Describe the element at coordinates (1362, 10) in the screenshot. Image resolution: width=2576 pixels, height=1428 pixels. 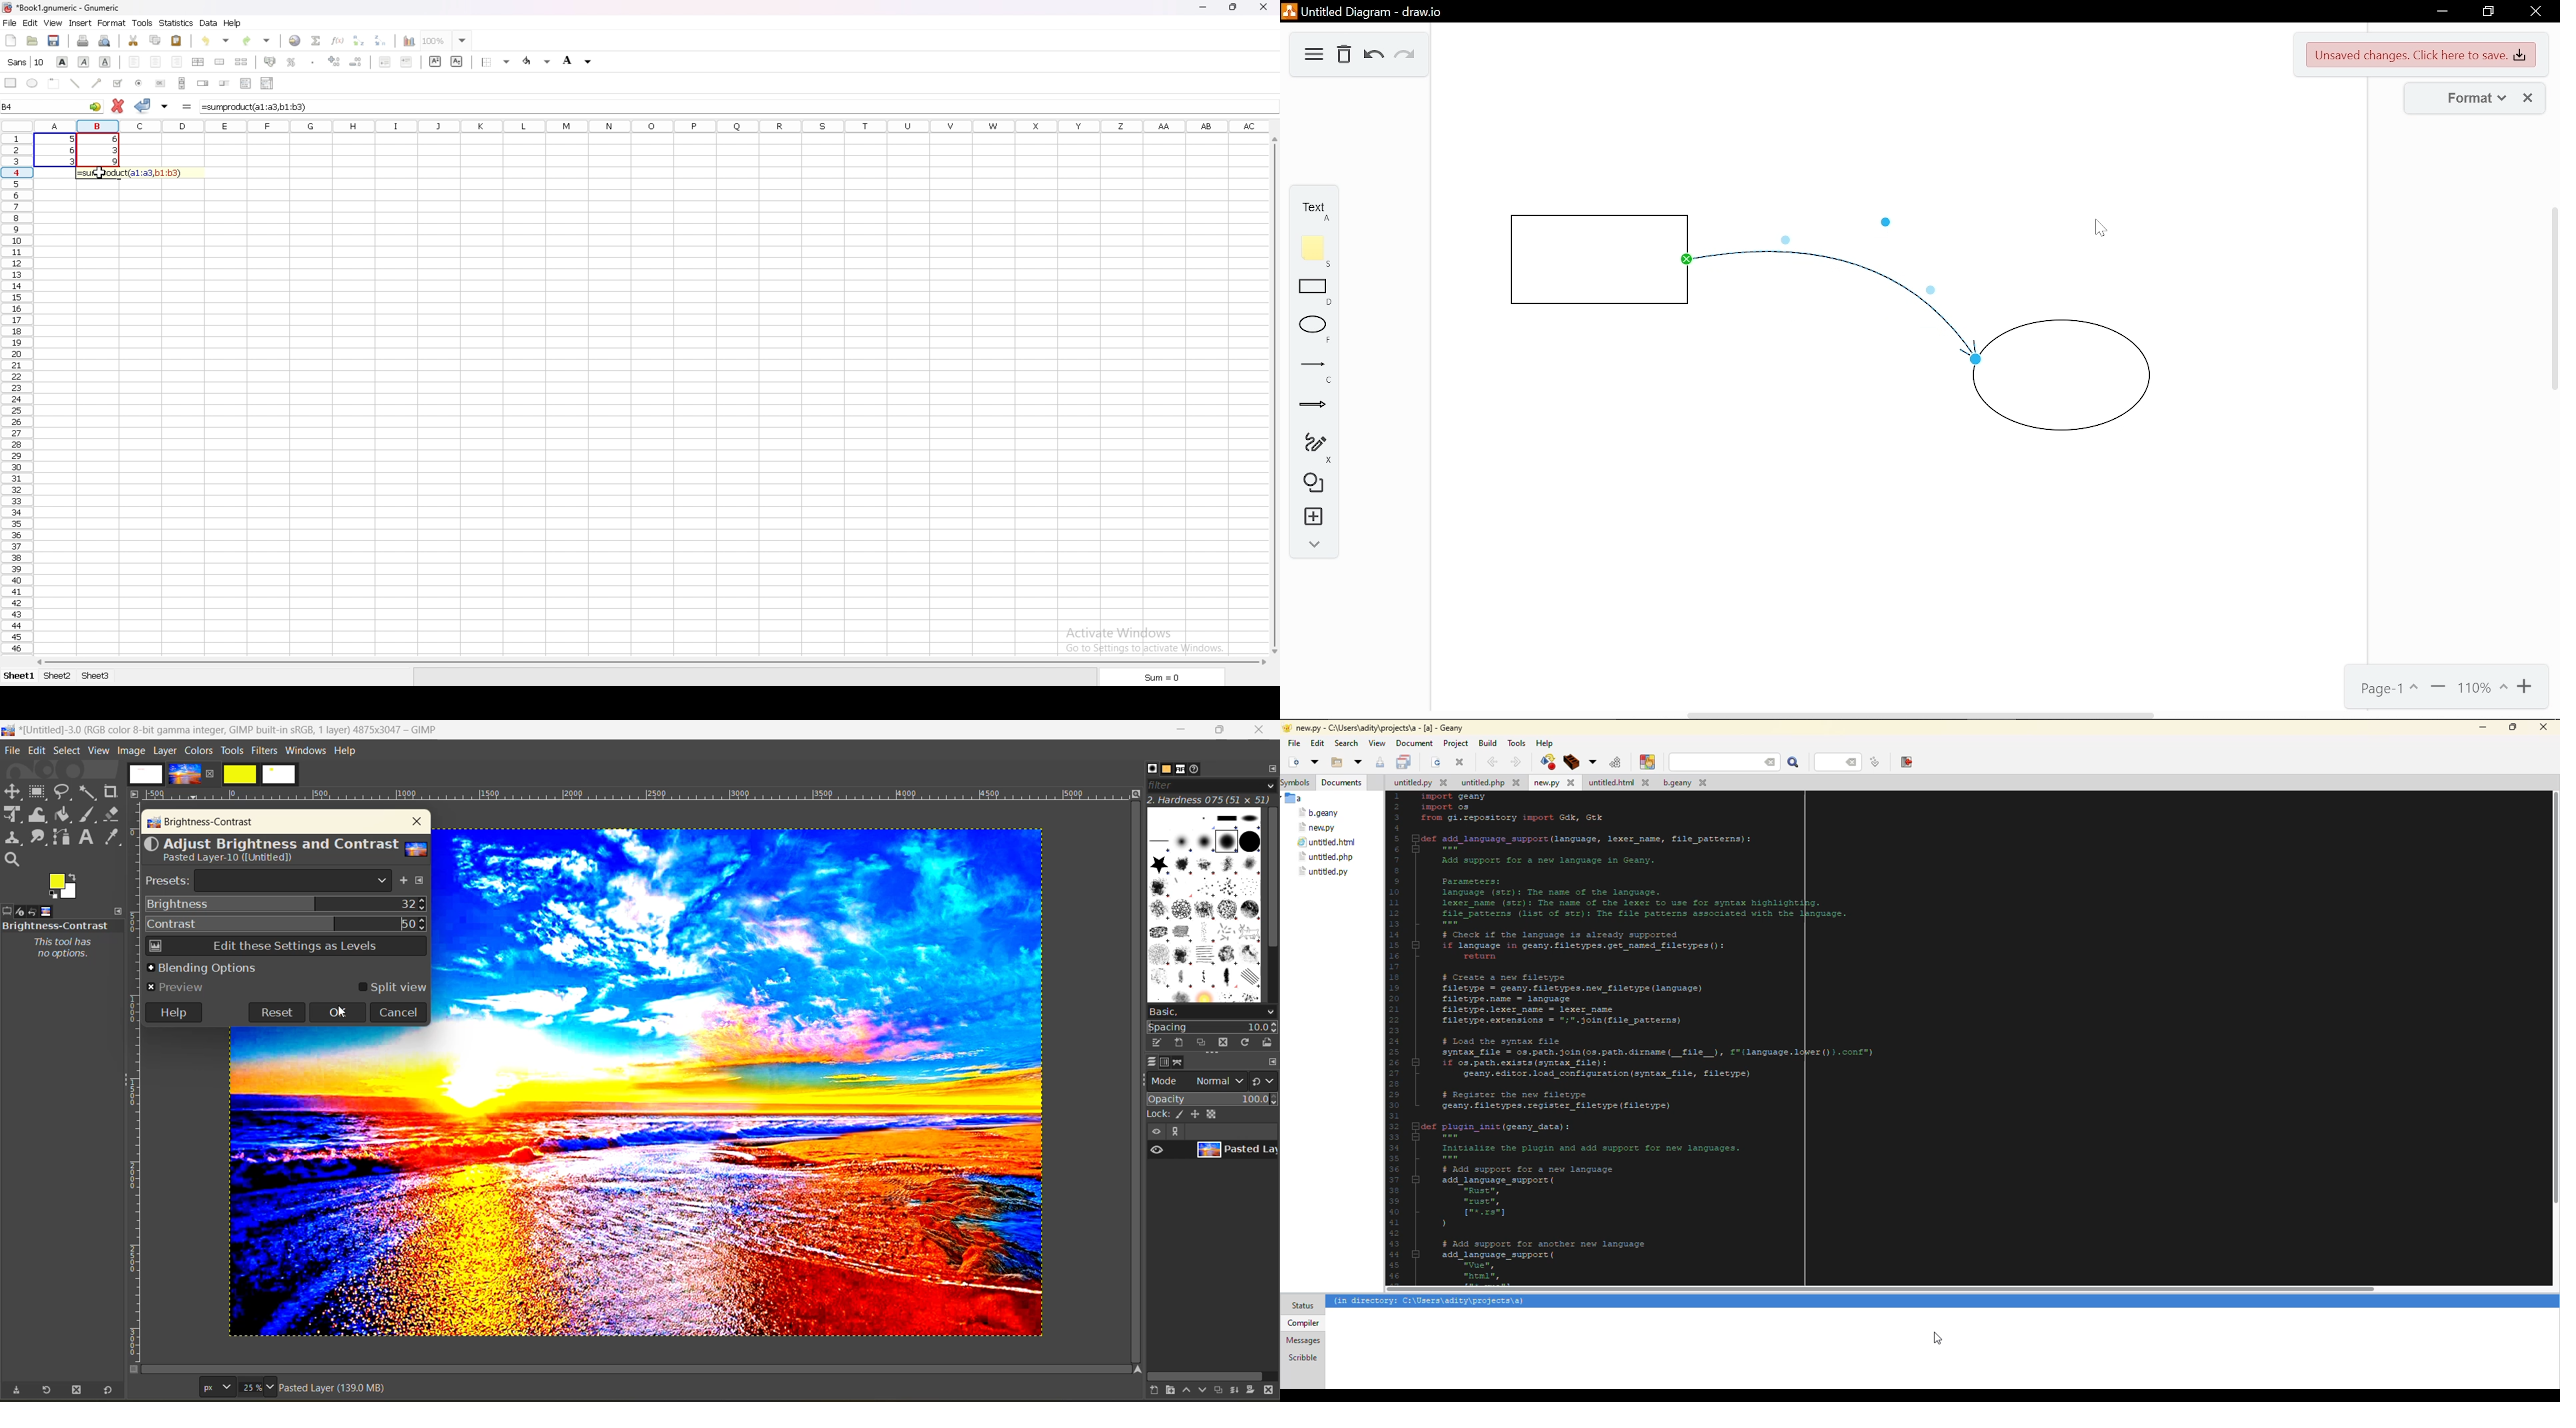
I see `Untitled Diagram - draw.io` at that location.